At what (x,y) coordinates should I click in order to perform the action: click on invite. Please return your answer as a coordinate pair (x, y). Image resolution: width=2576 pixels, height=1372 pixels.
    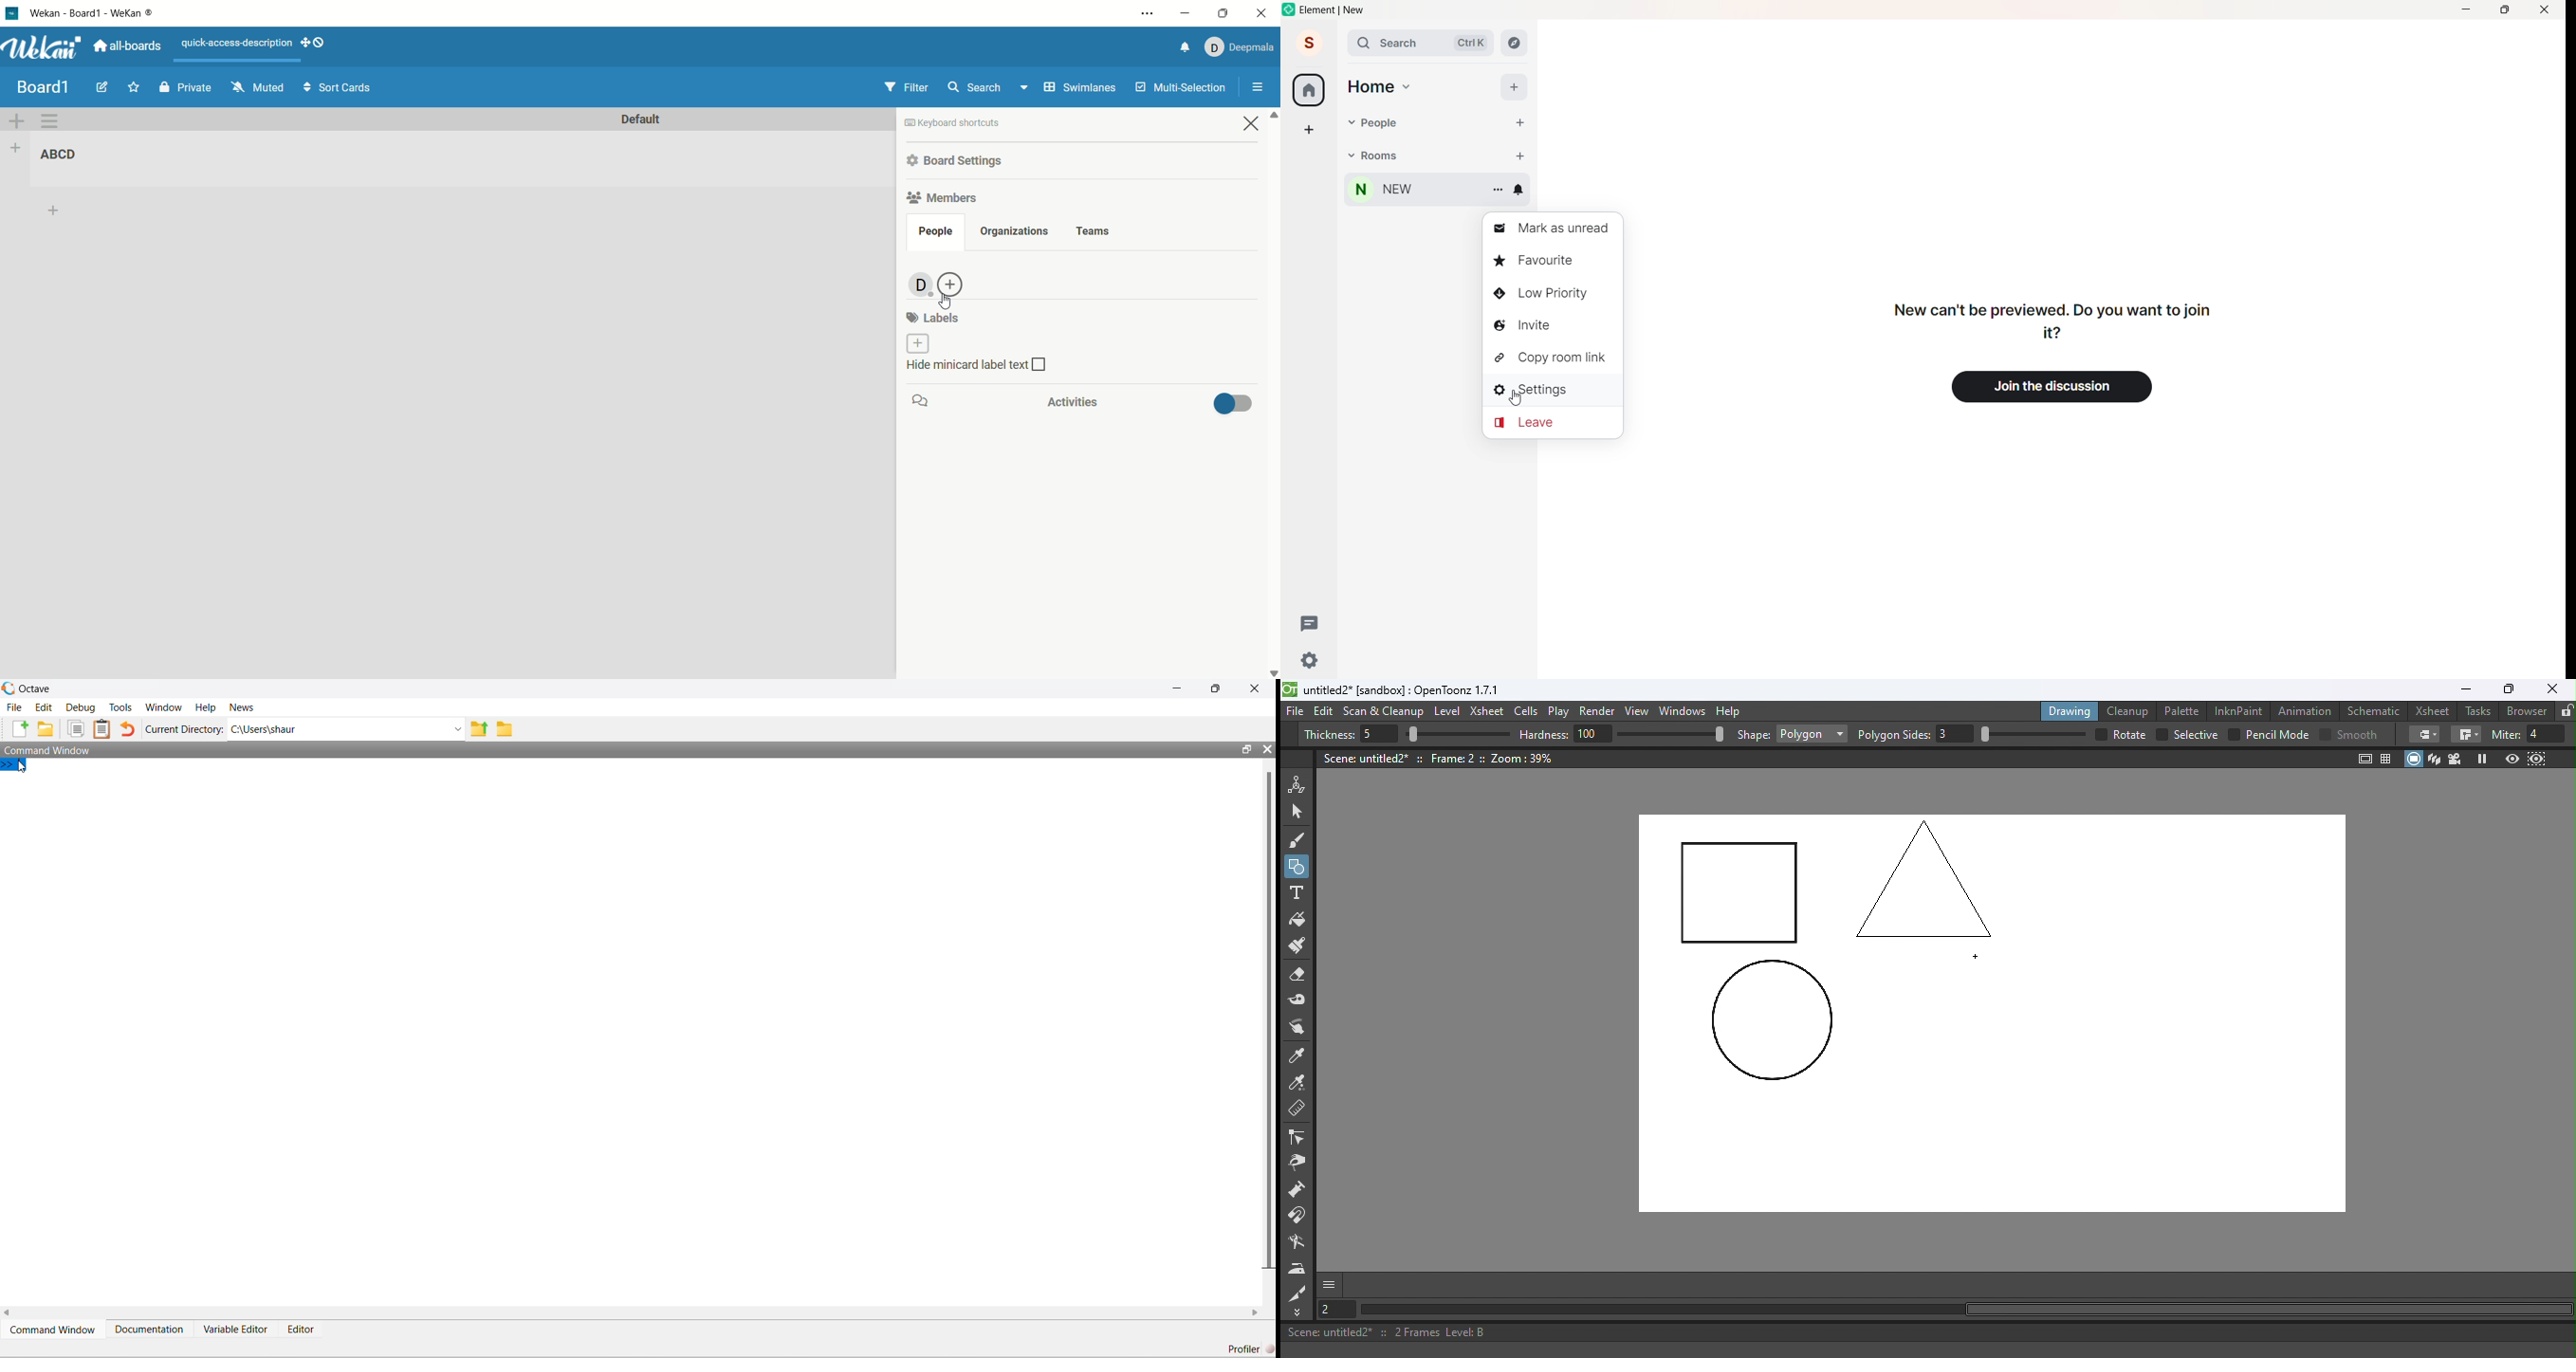
    Looking at the image, I should click on (1530, 325).